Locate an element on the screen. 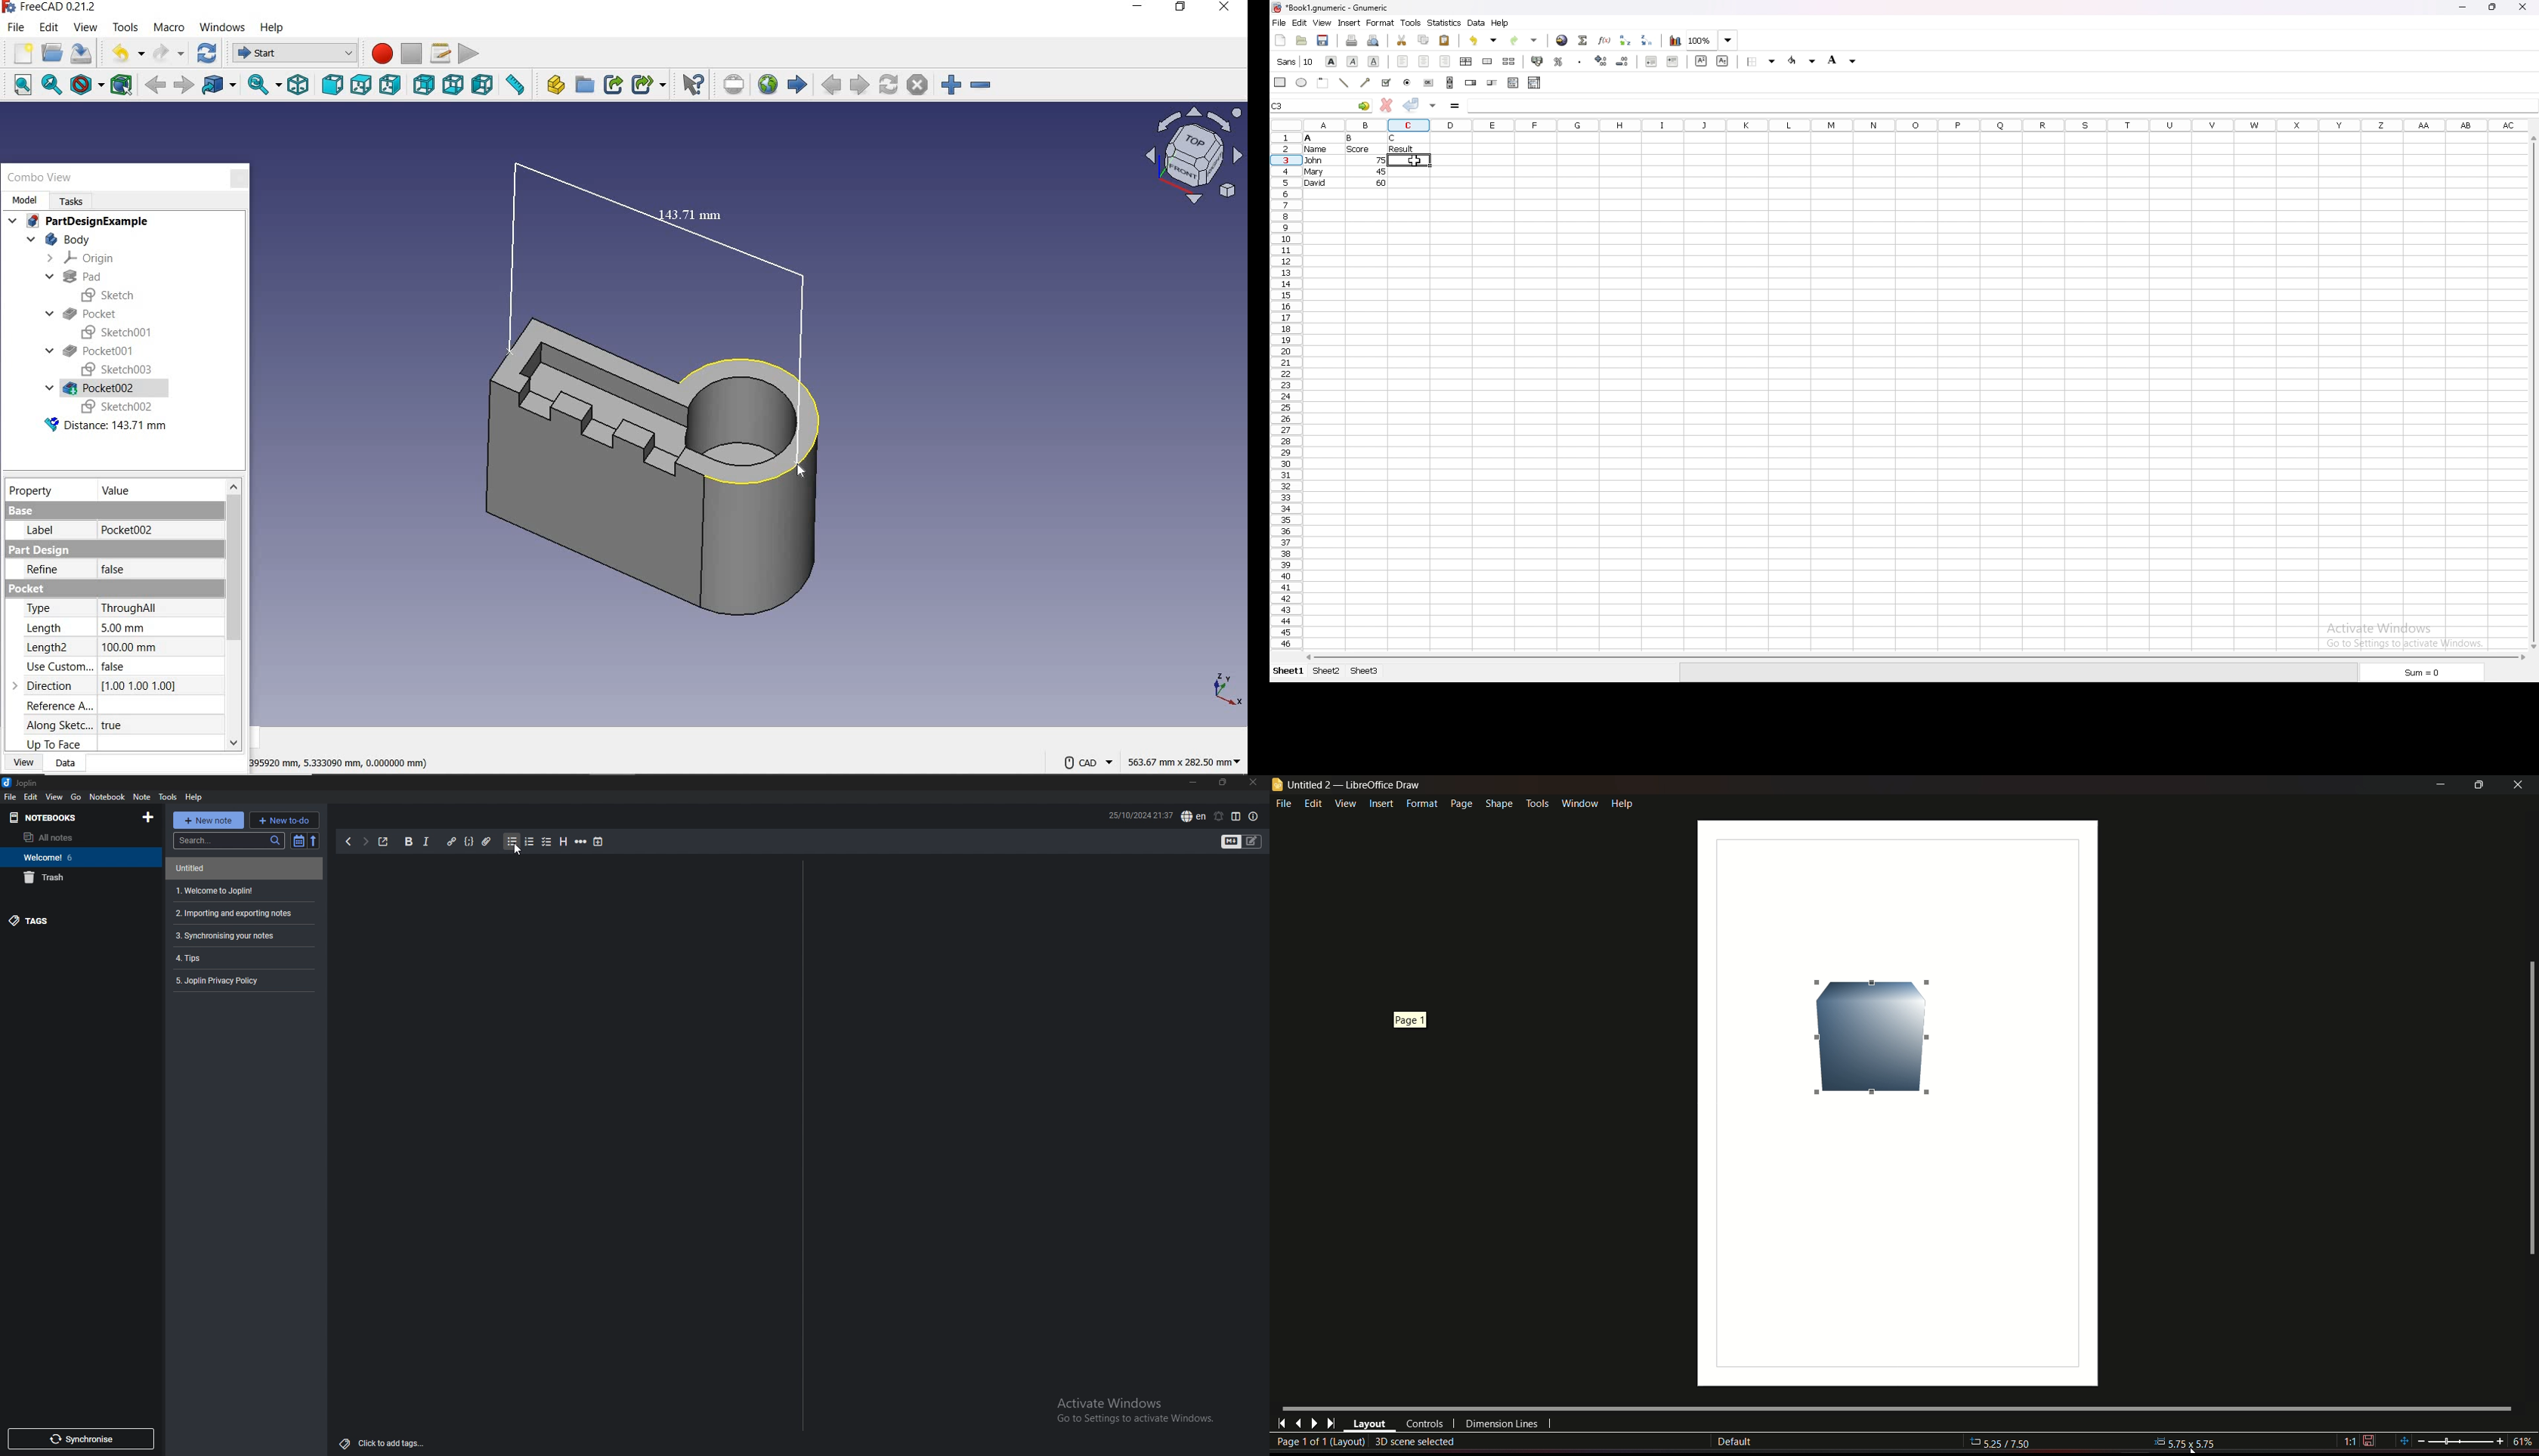 The image size is (2548, 1456). checkbox is located at coordinates (1386, 83).